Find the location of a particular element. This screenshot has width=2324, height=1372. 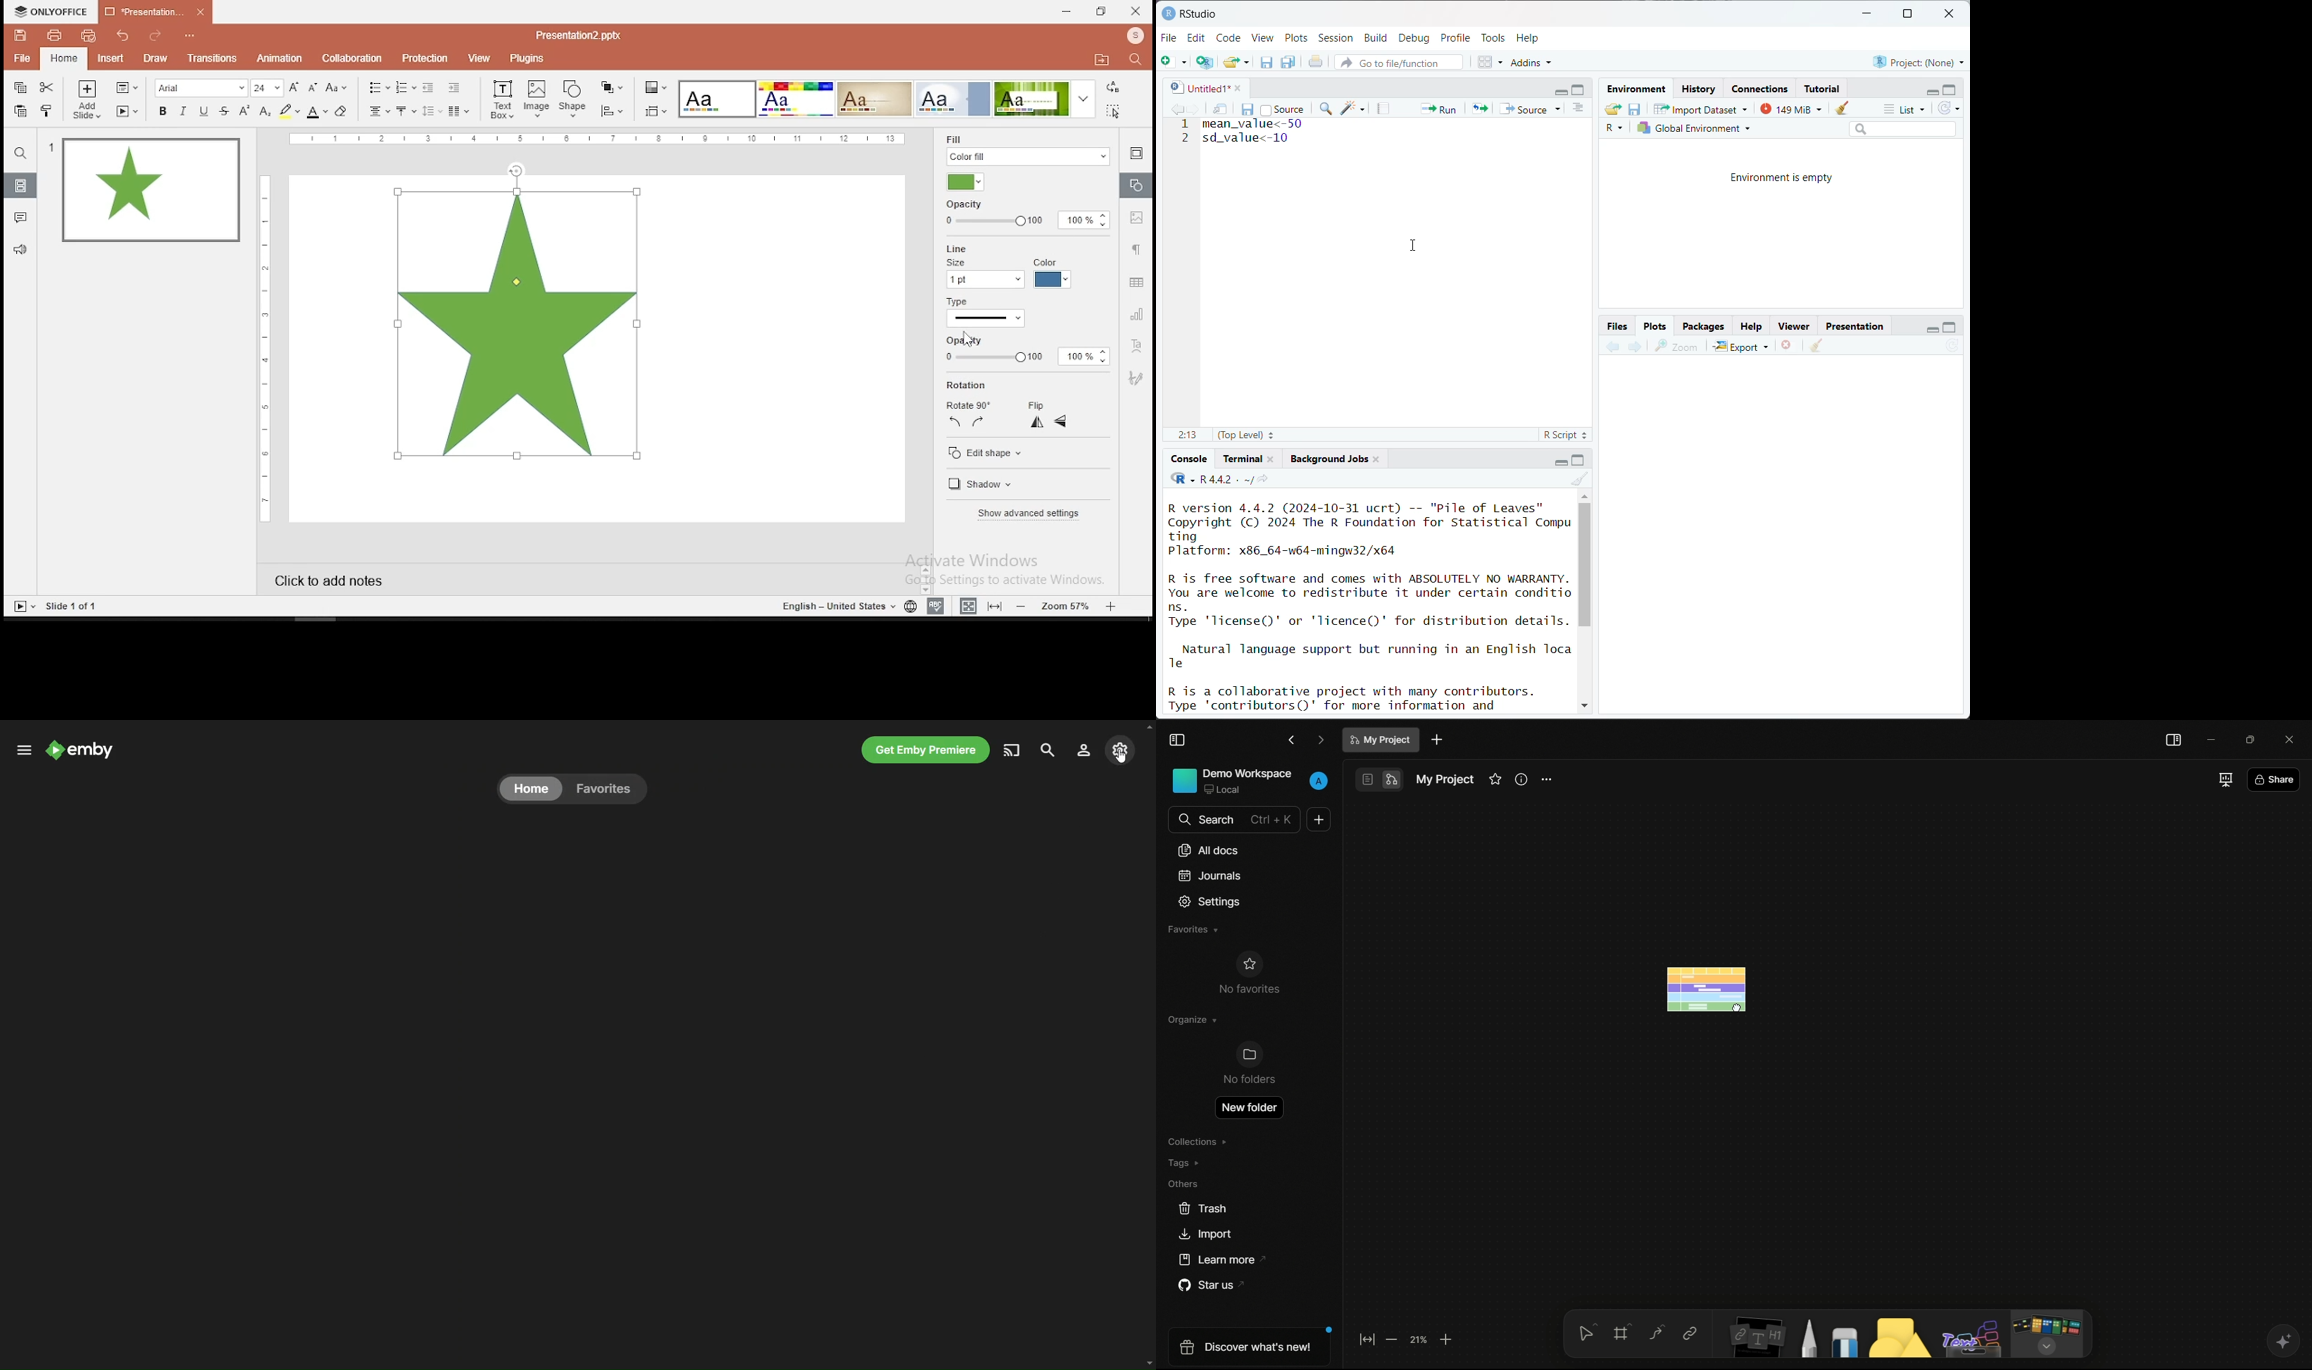

copy is located at coordinates (19, 89).